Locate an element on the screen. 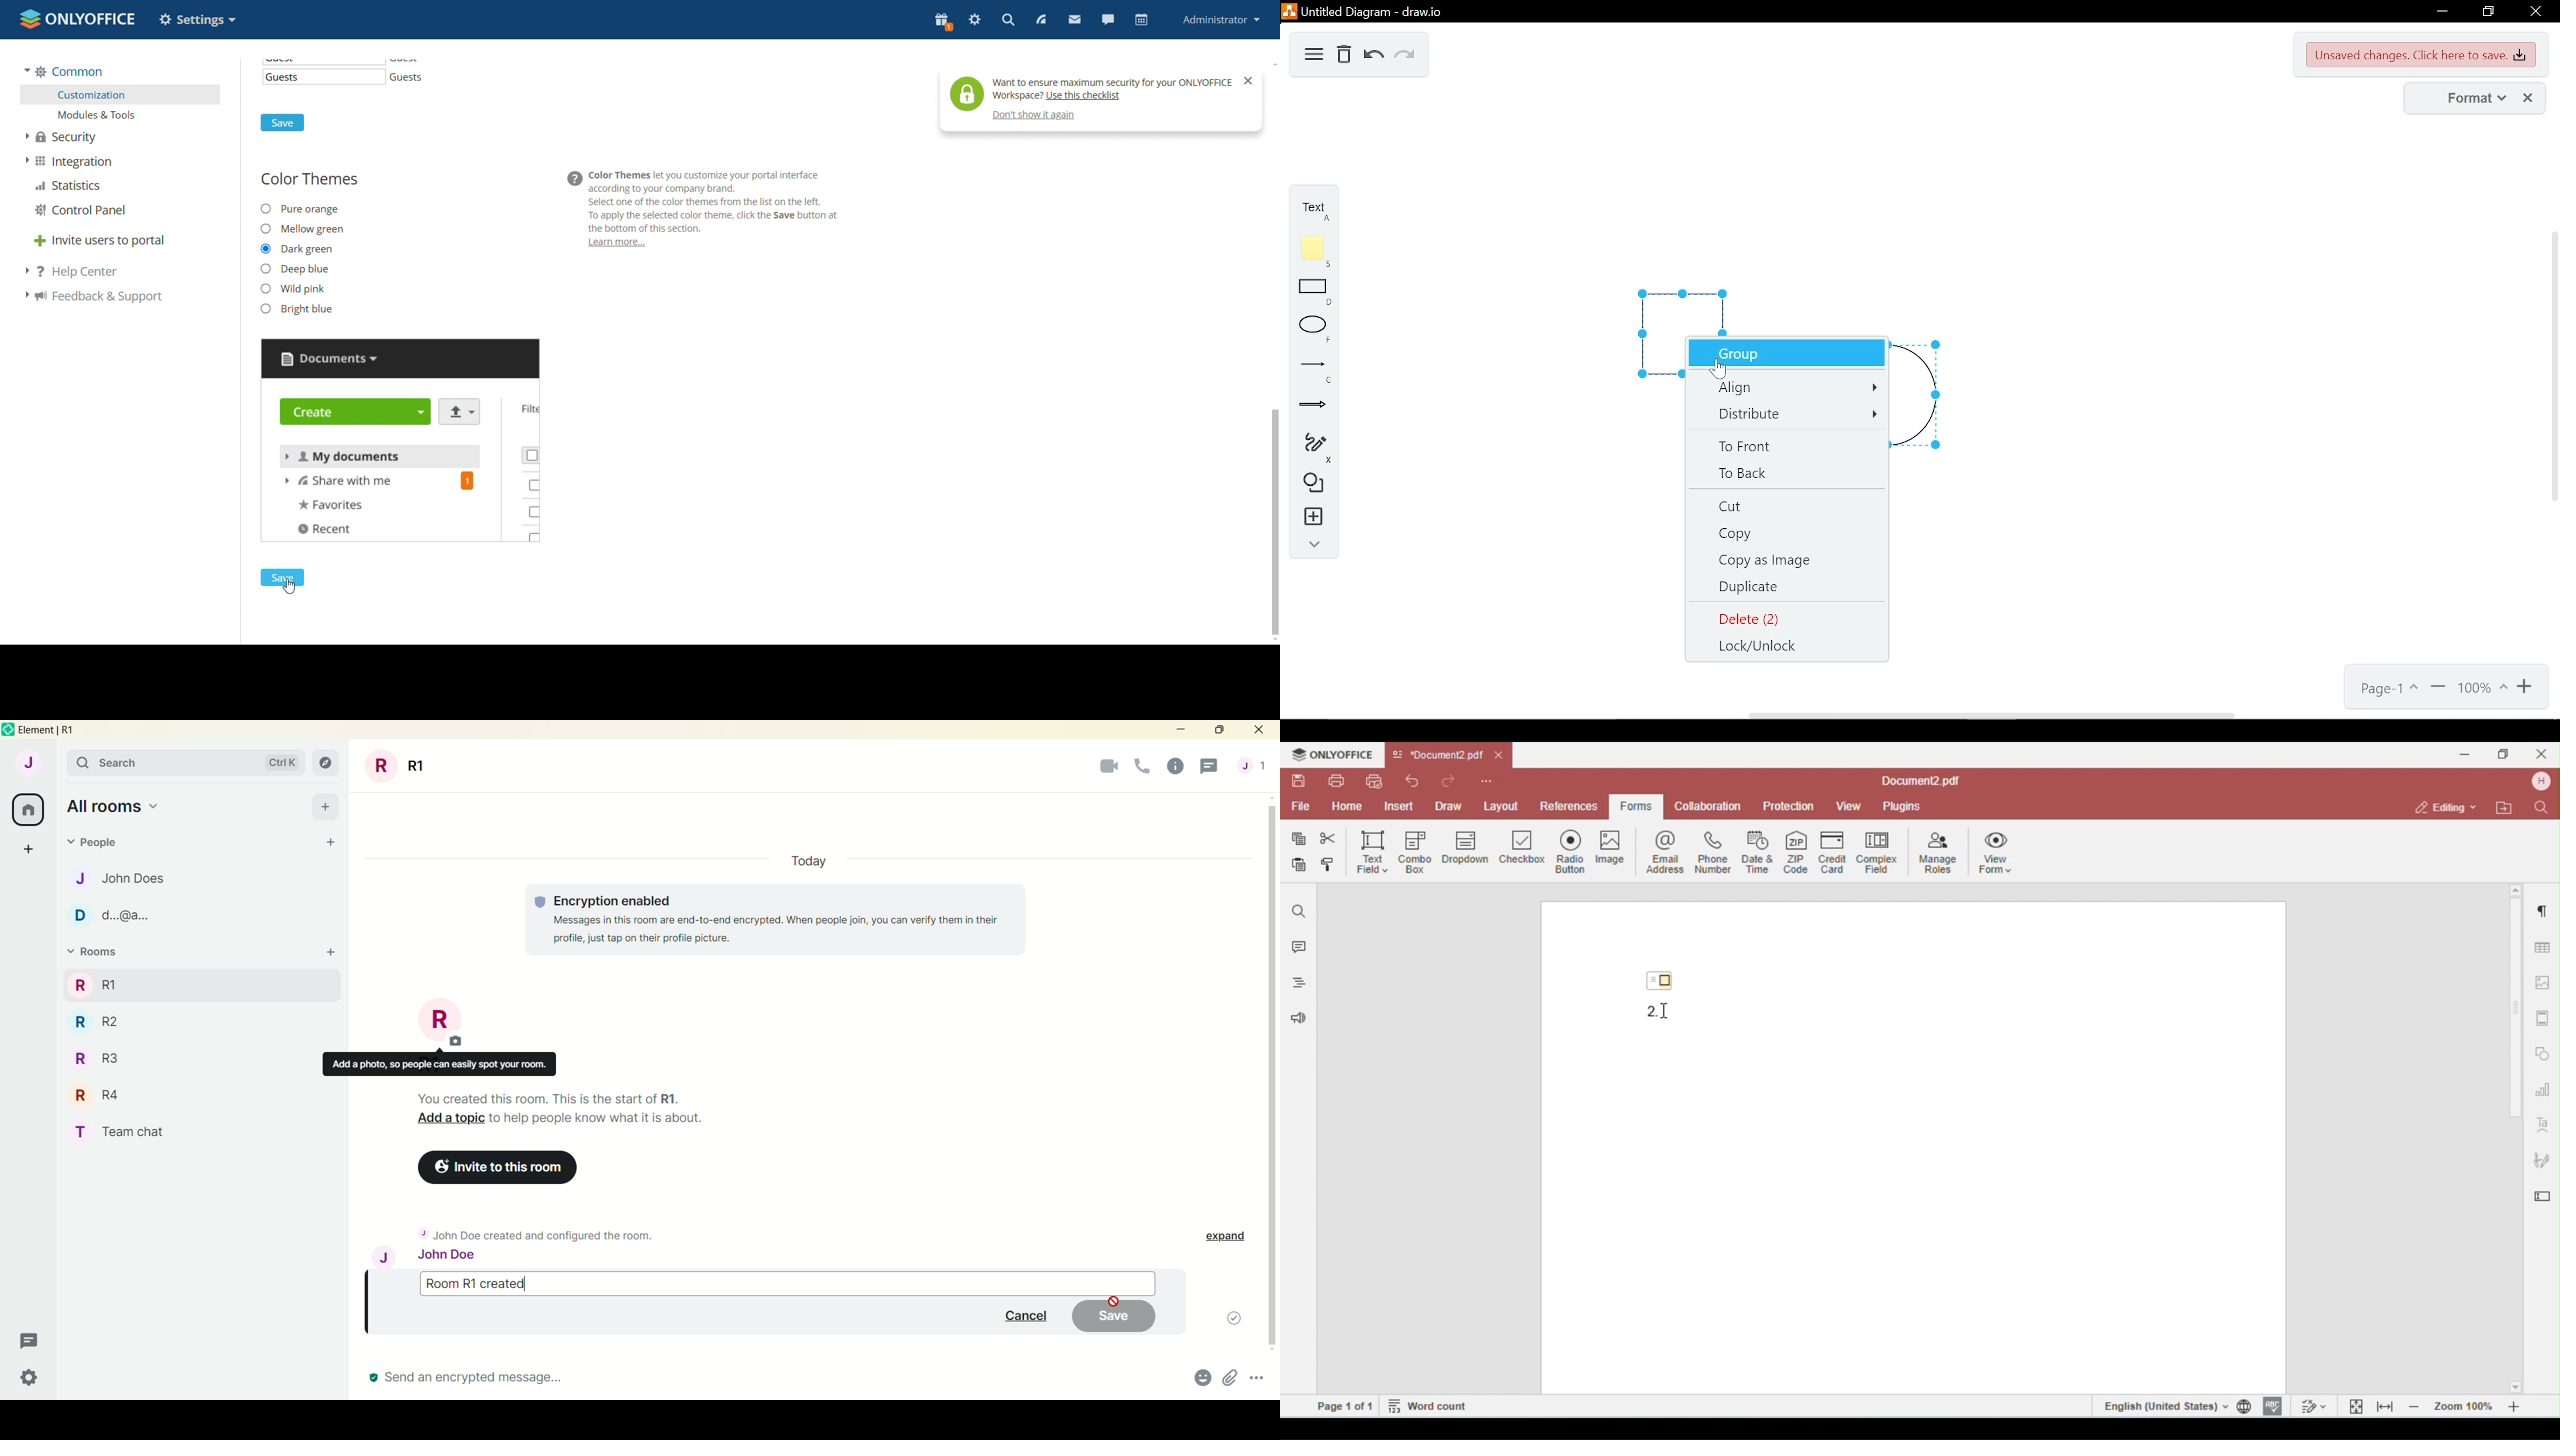  unsaved changes. Click here to save is located at coordinates (2422, 56).